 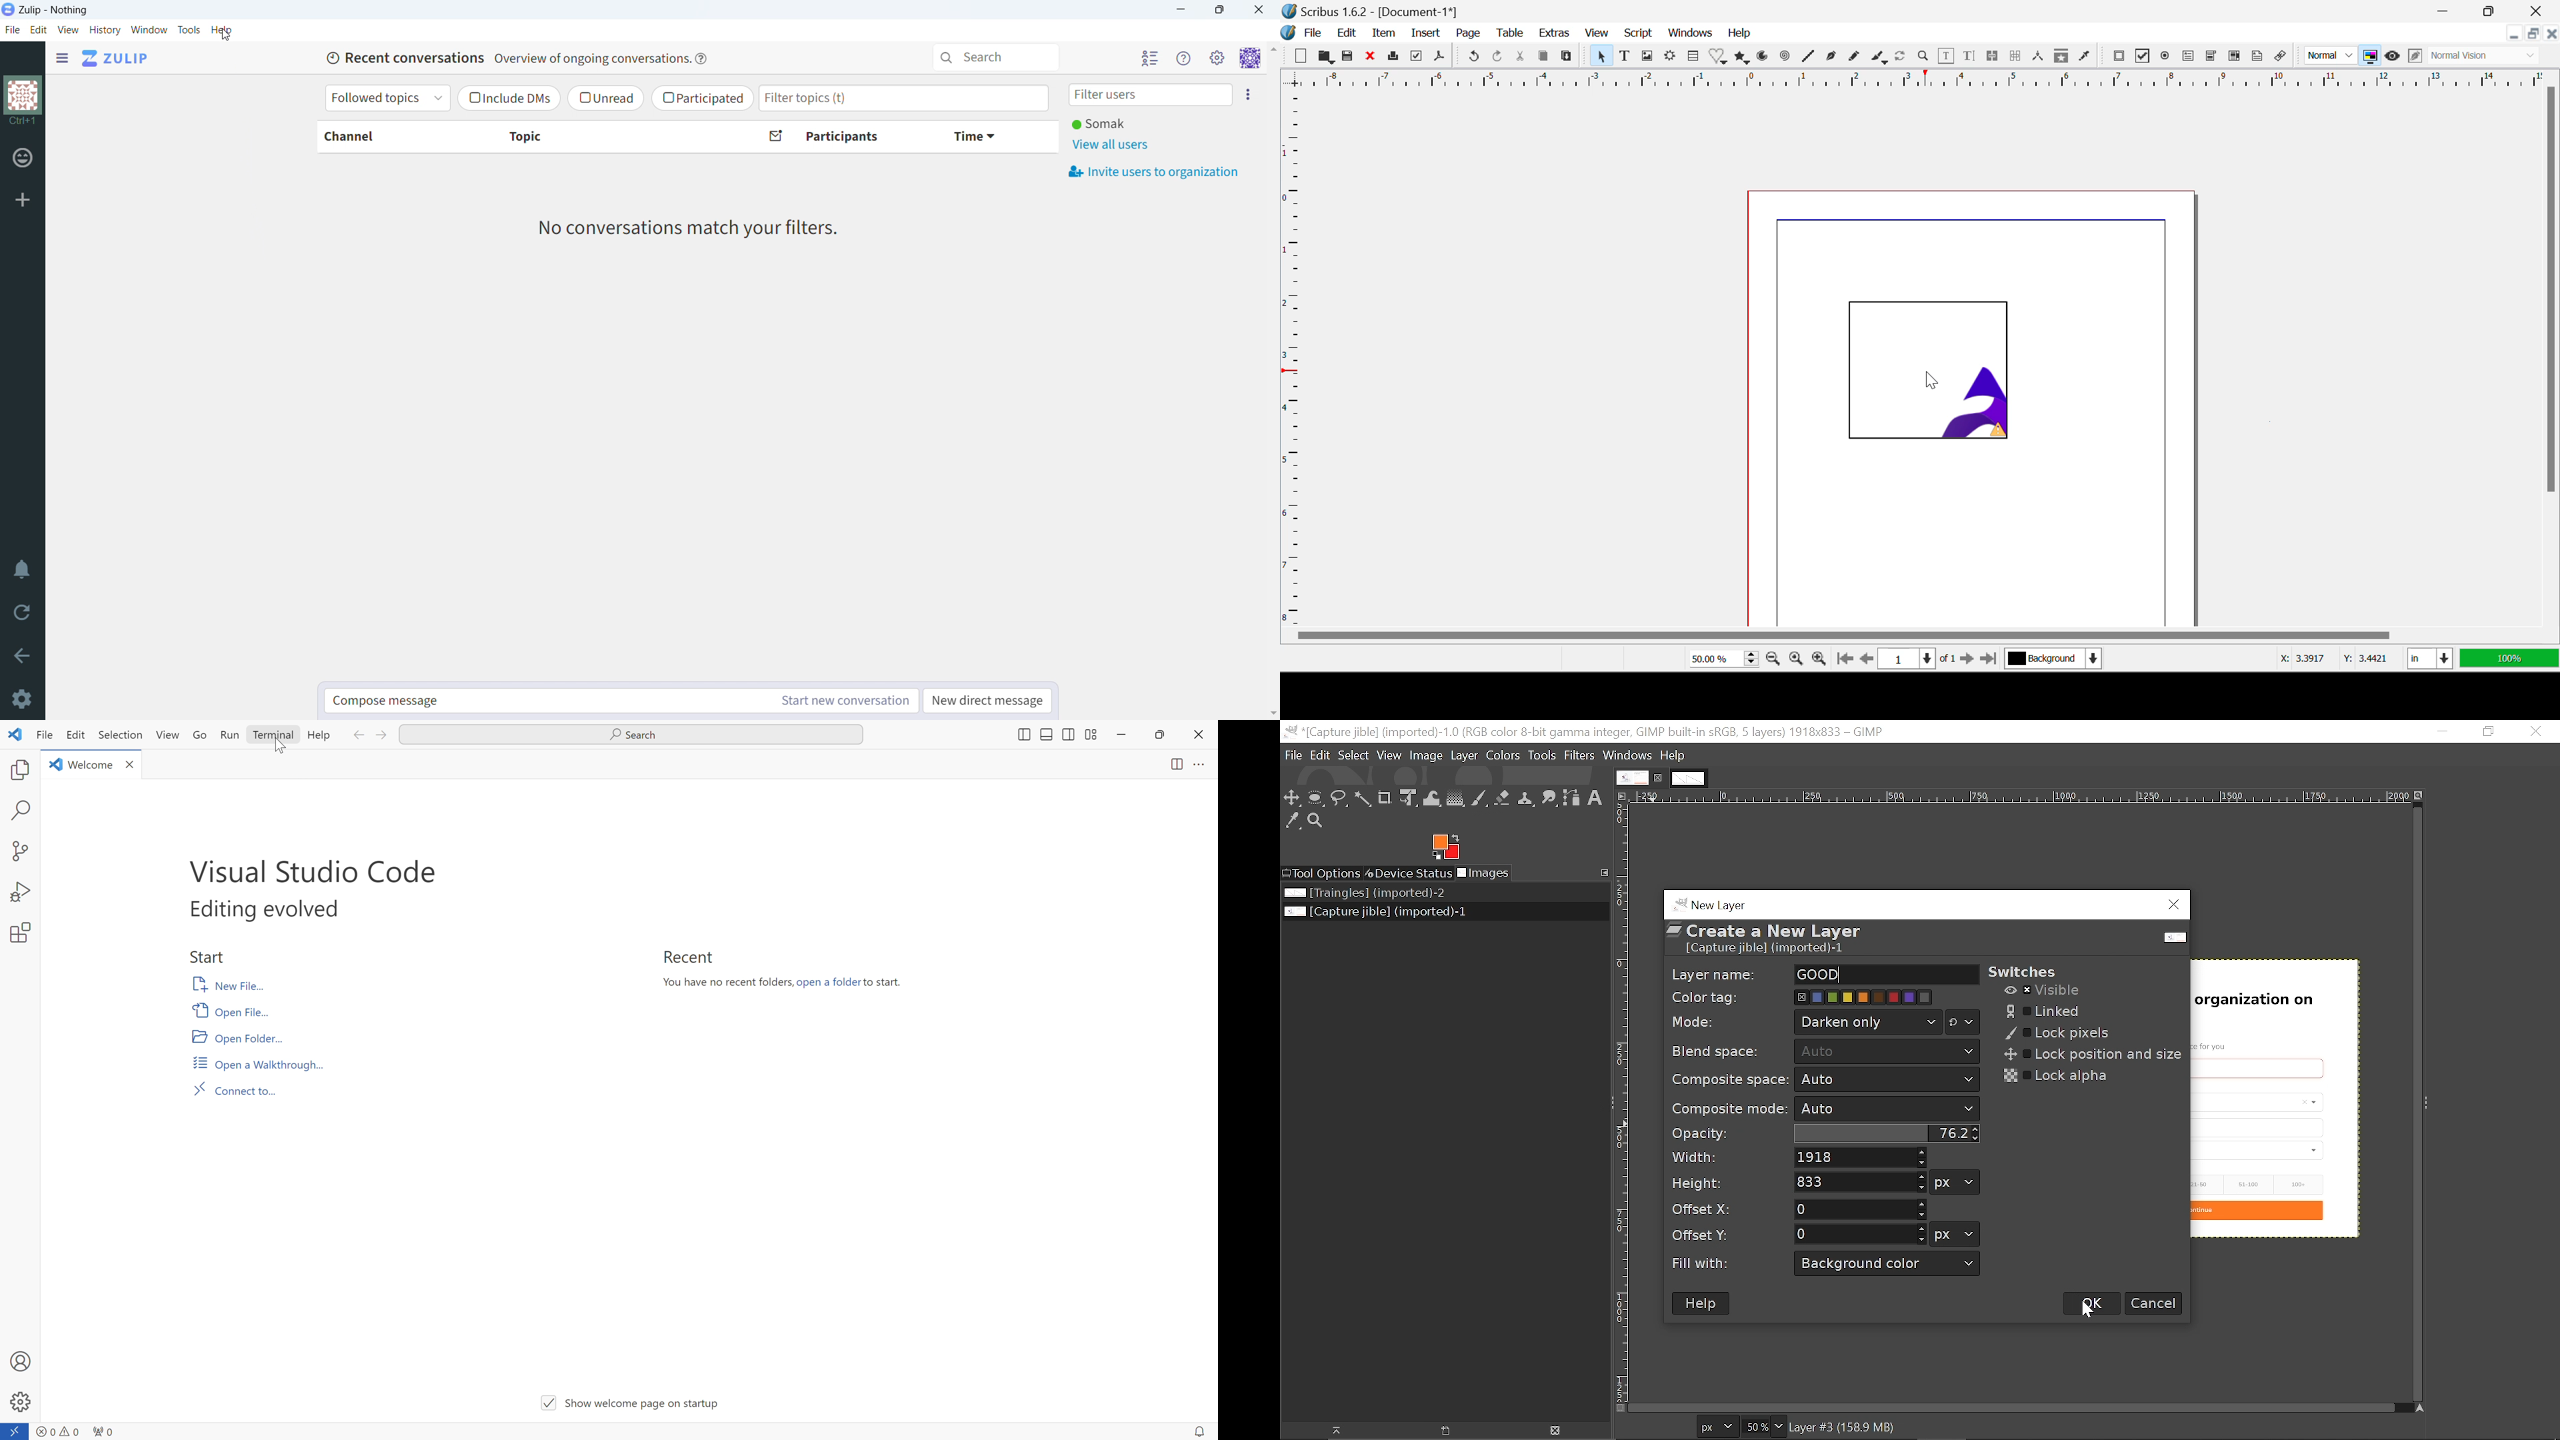 I want to click on Pdf Checkbox, so click(x=2140, y=57).